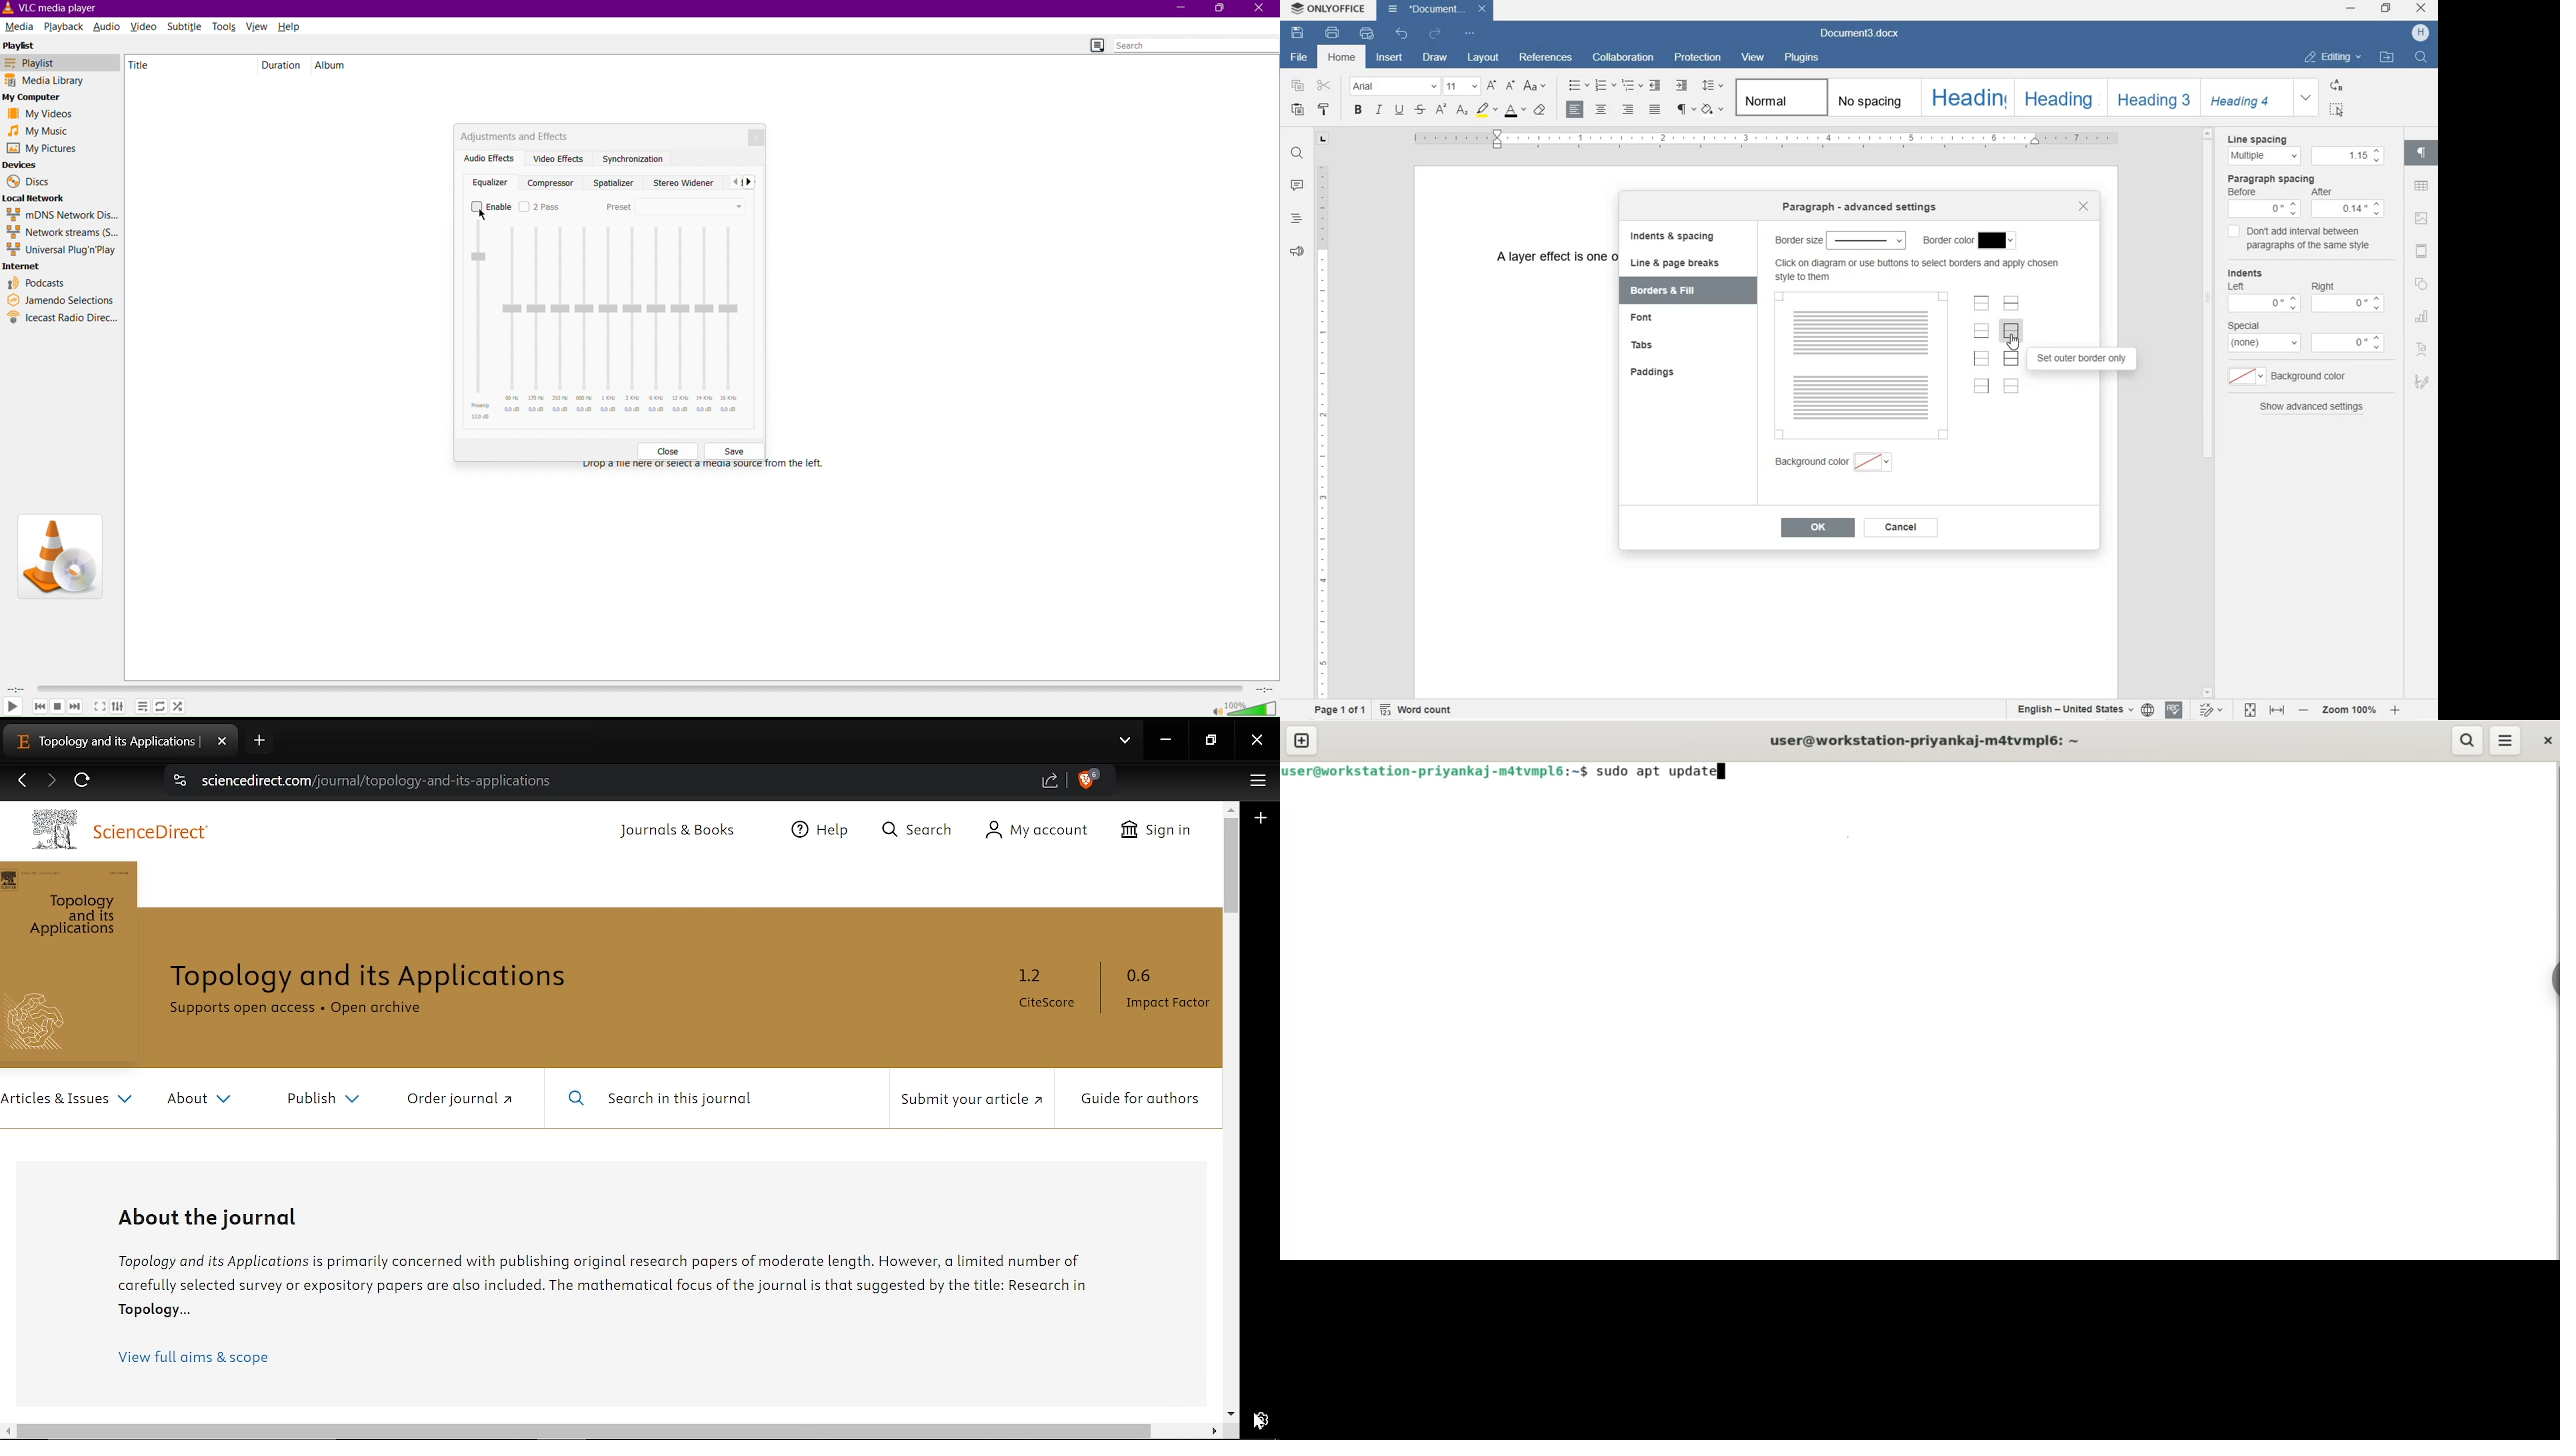 This screenshot has width=2576, height=1456. Describe the element at coordinates (13, 687) in the screenshot. I see `Duration` at that location.